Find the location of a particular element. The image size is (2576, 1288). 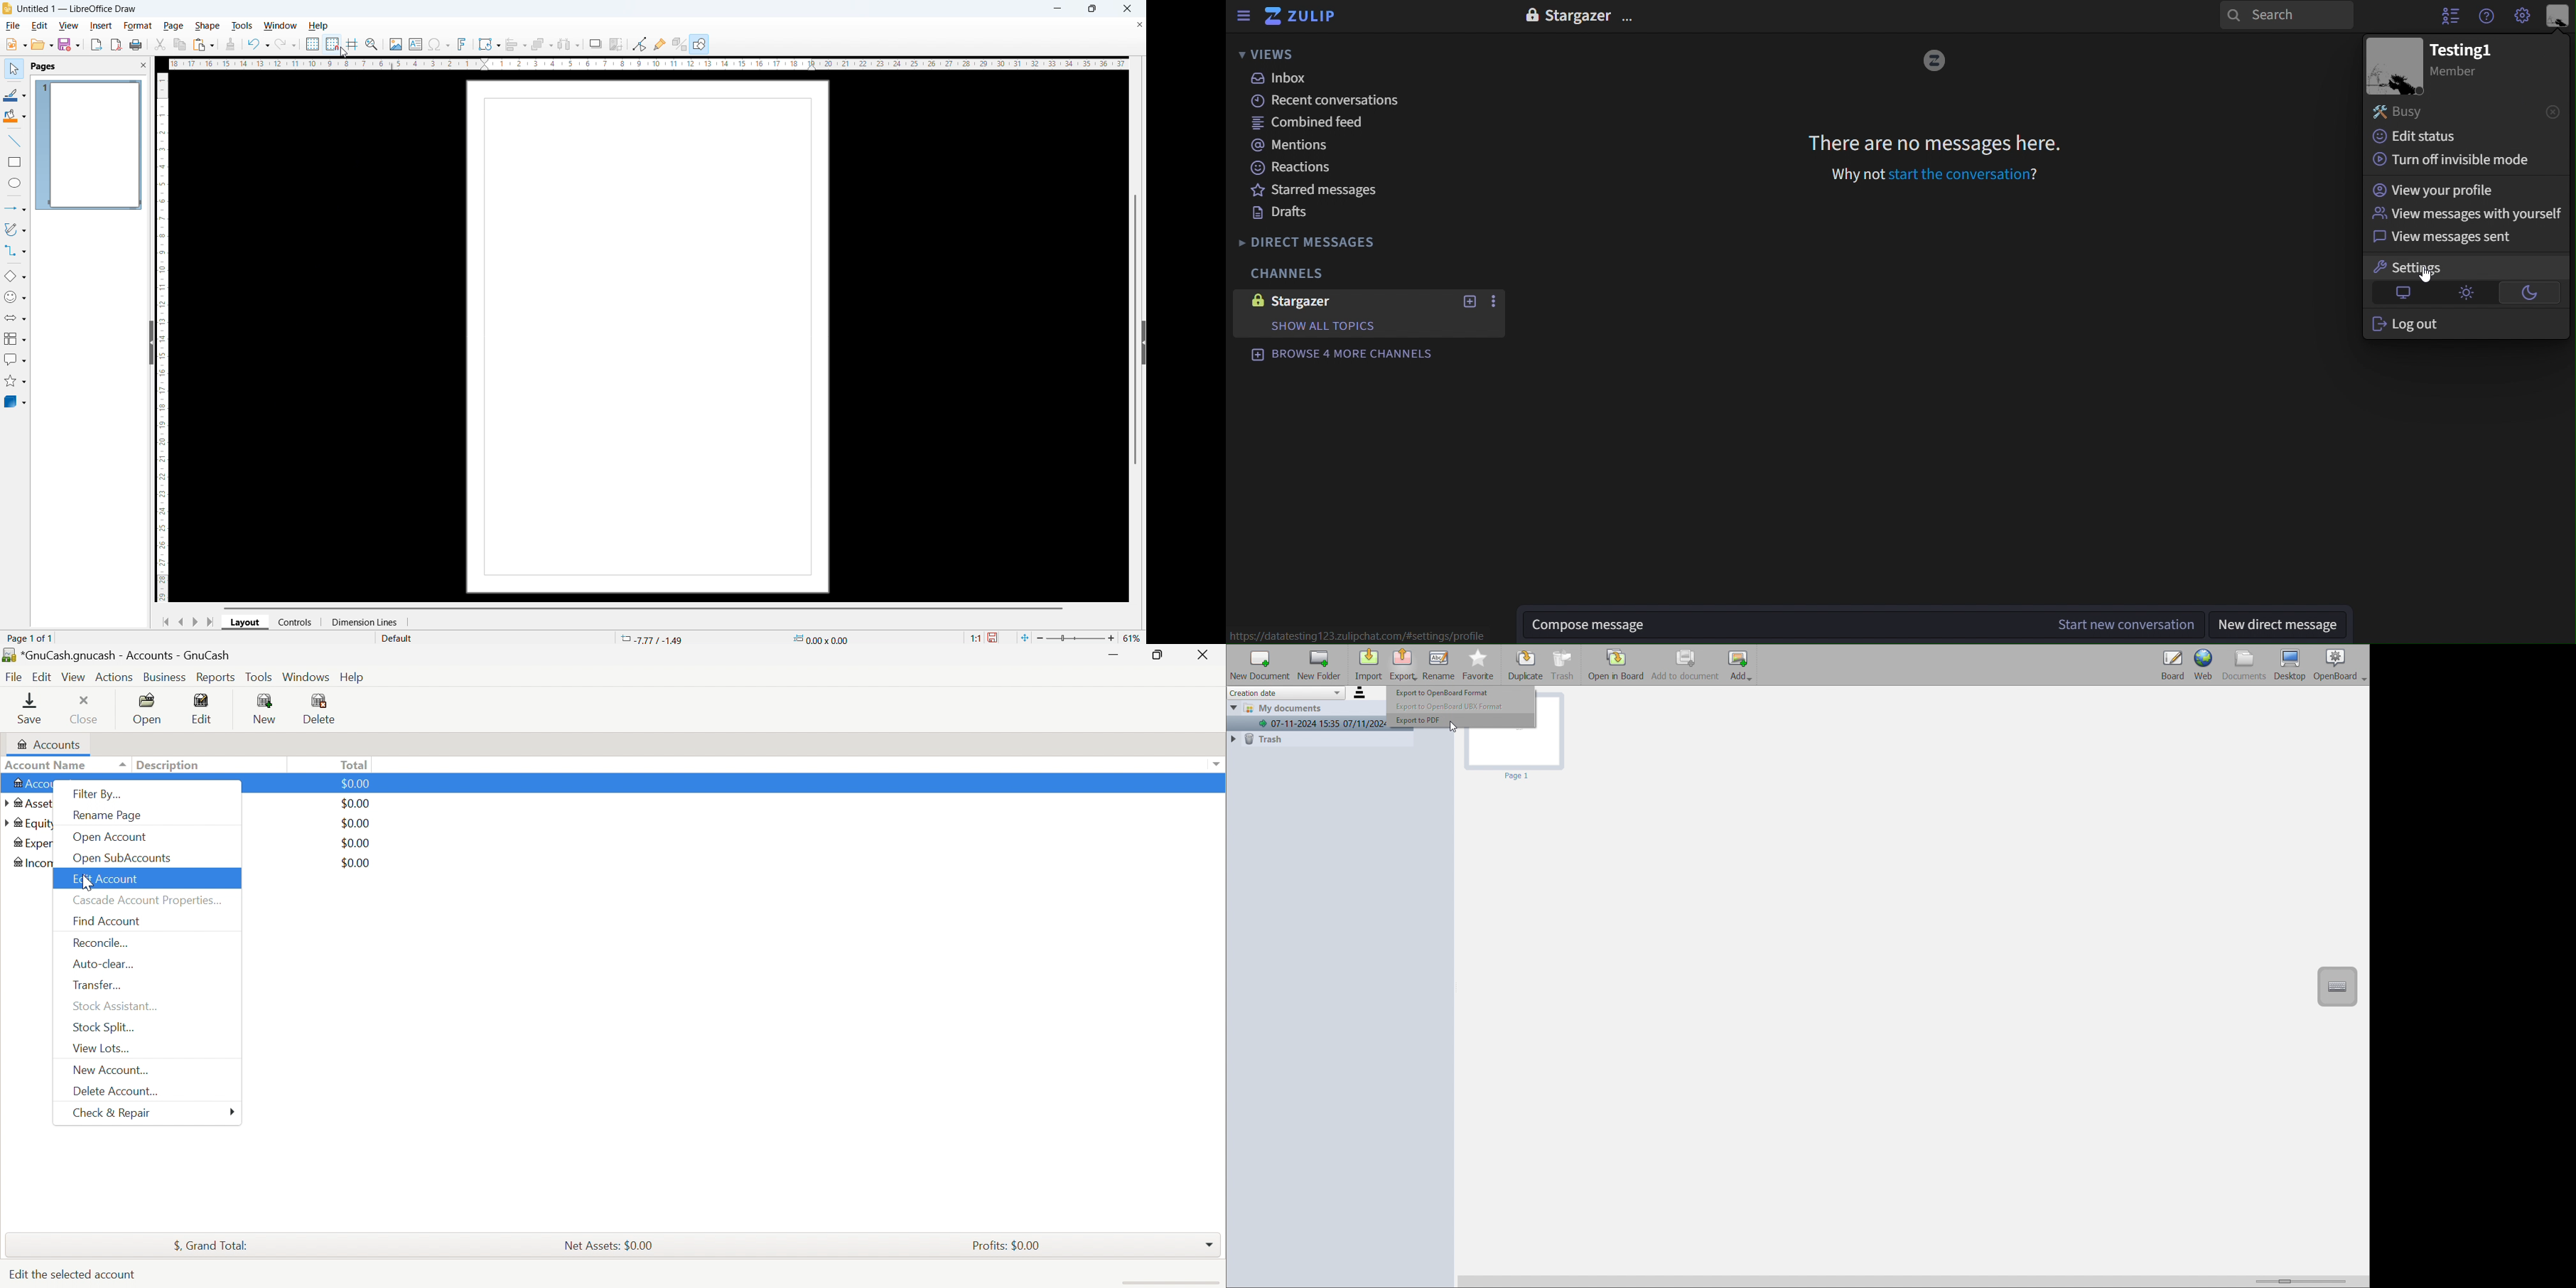

minimise  is located at coordinates (1058, 8).